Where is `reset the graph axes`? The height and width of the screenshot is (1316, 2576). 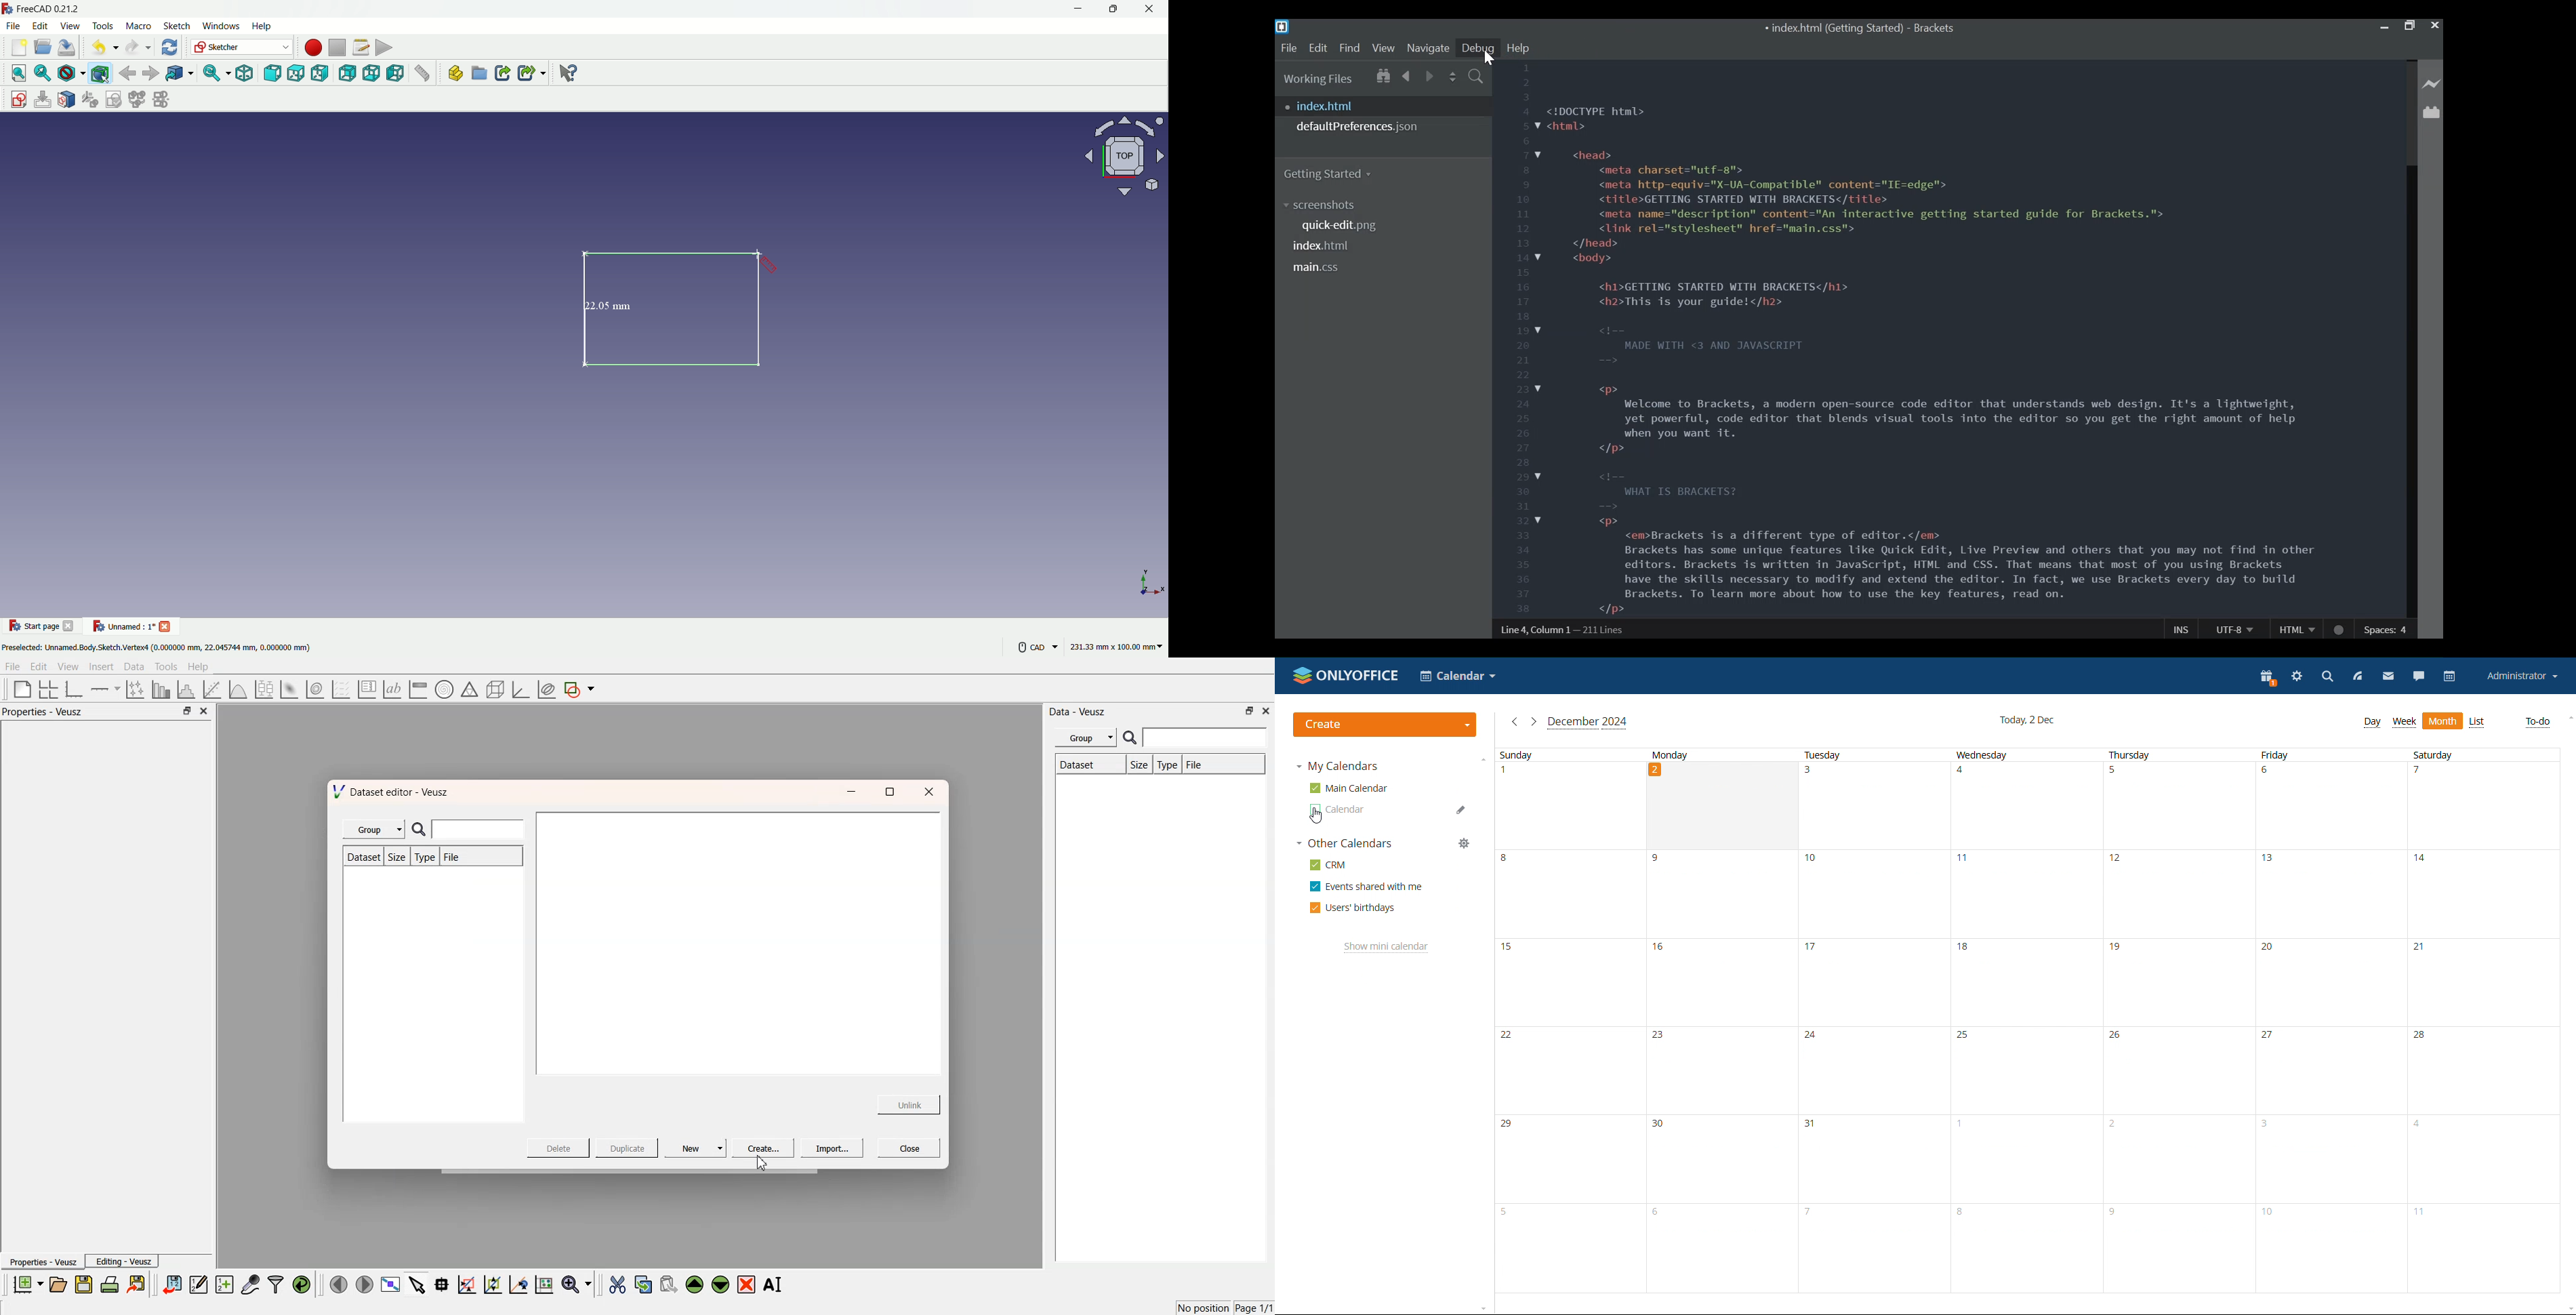 reset the graph axes is located at coordinates (544, 1285).